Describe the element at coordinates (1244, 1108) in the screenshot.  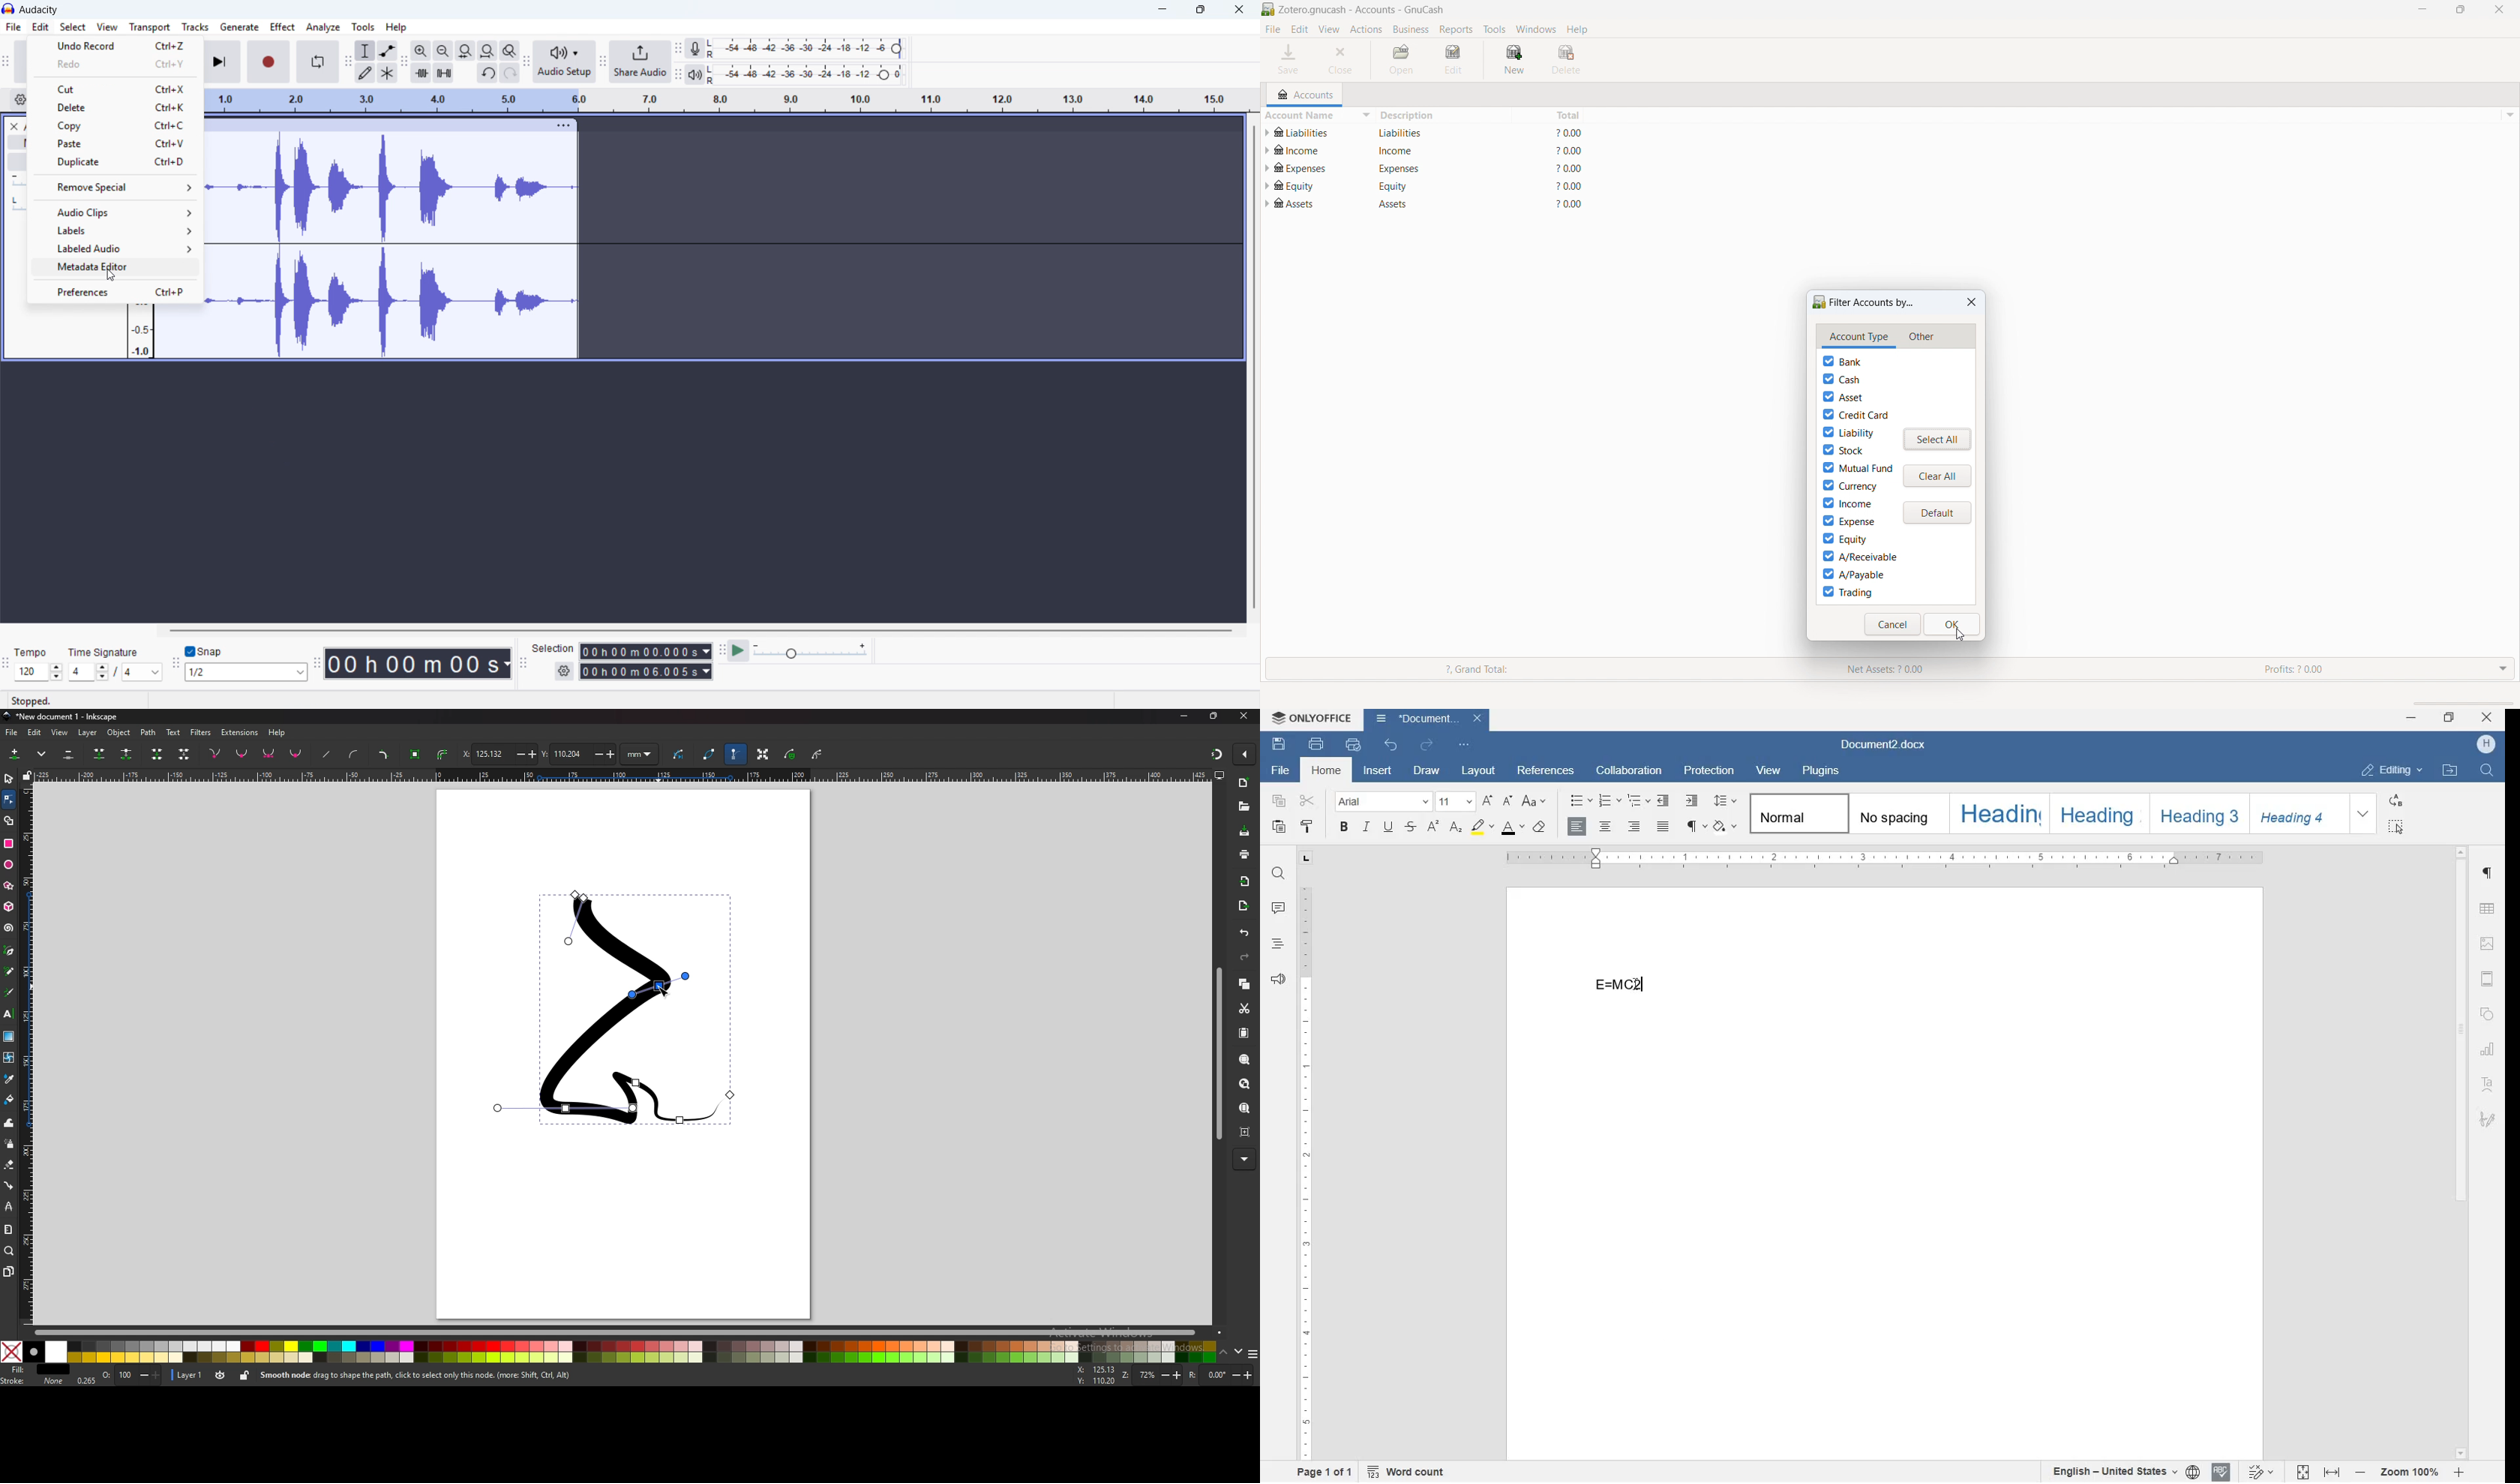
I see `zoom page` at that location.